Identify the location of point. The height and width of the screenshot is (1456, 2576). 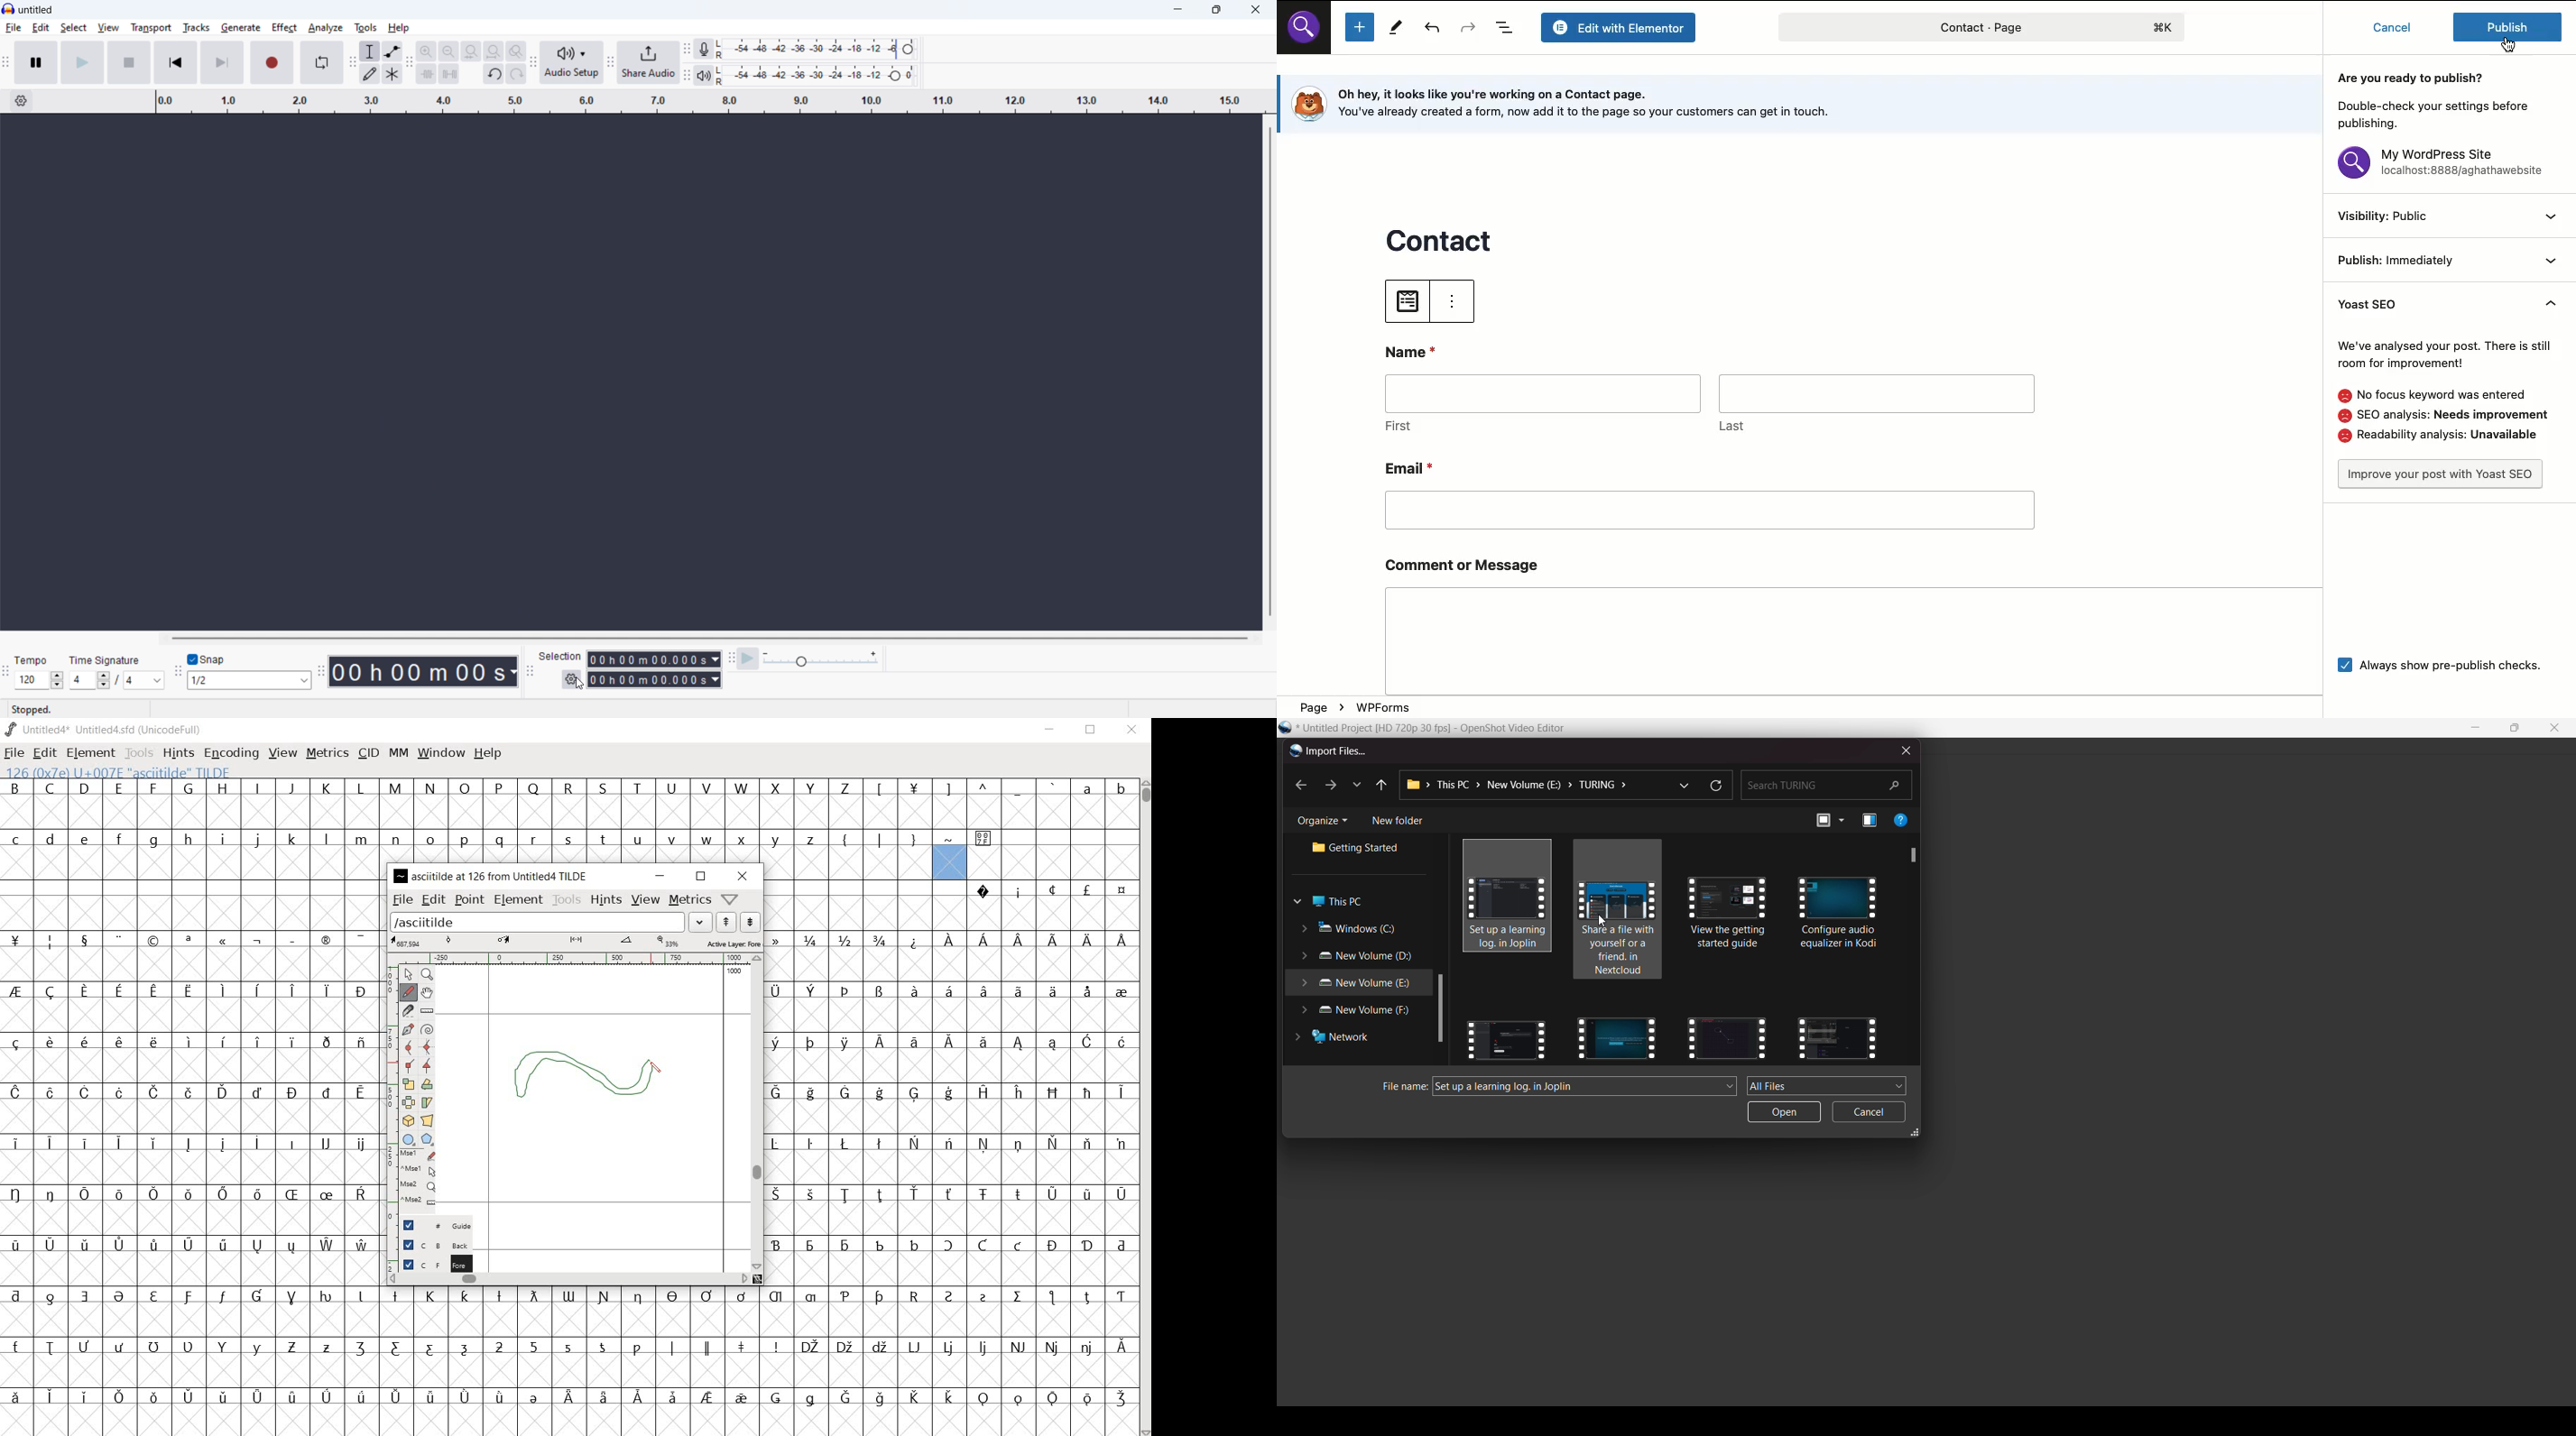
(470, 900).